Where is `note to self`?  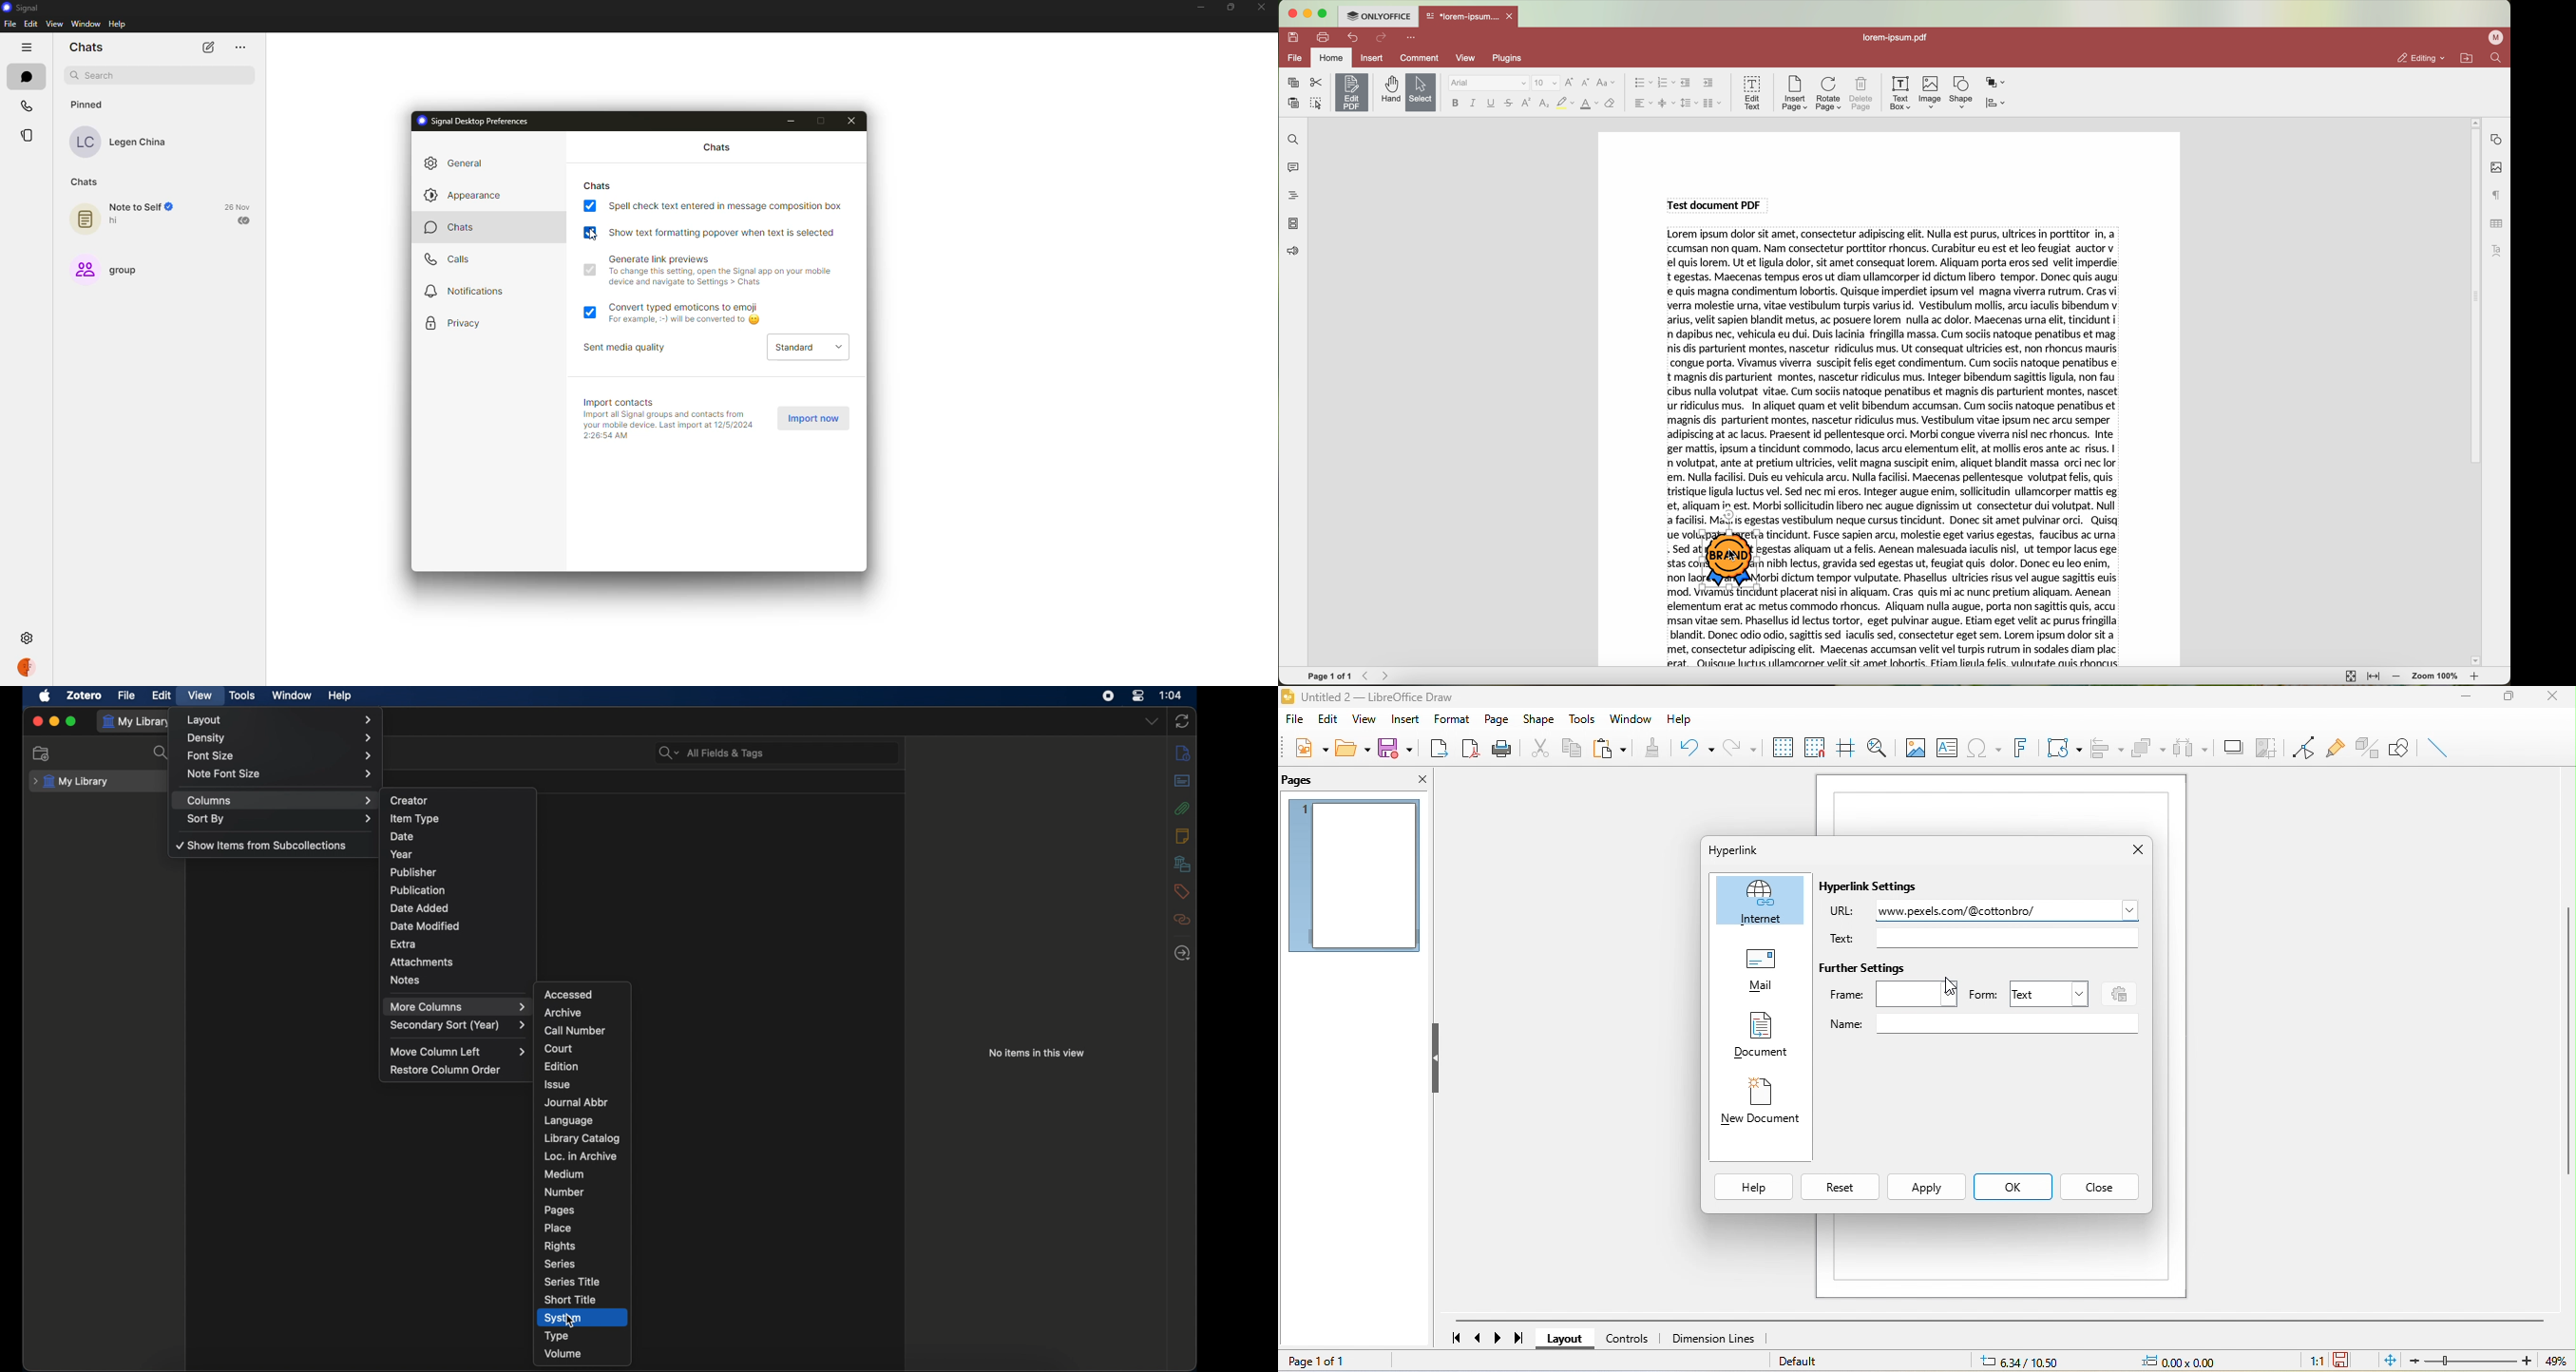 note to self is located at coordinates (130, 216).